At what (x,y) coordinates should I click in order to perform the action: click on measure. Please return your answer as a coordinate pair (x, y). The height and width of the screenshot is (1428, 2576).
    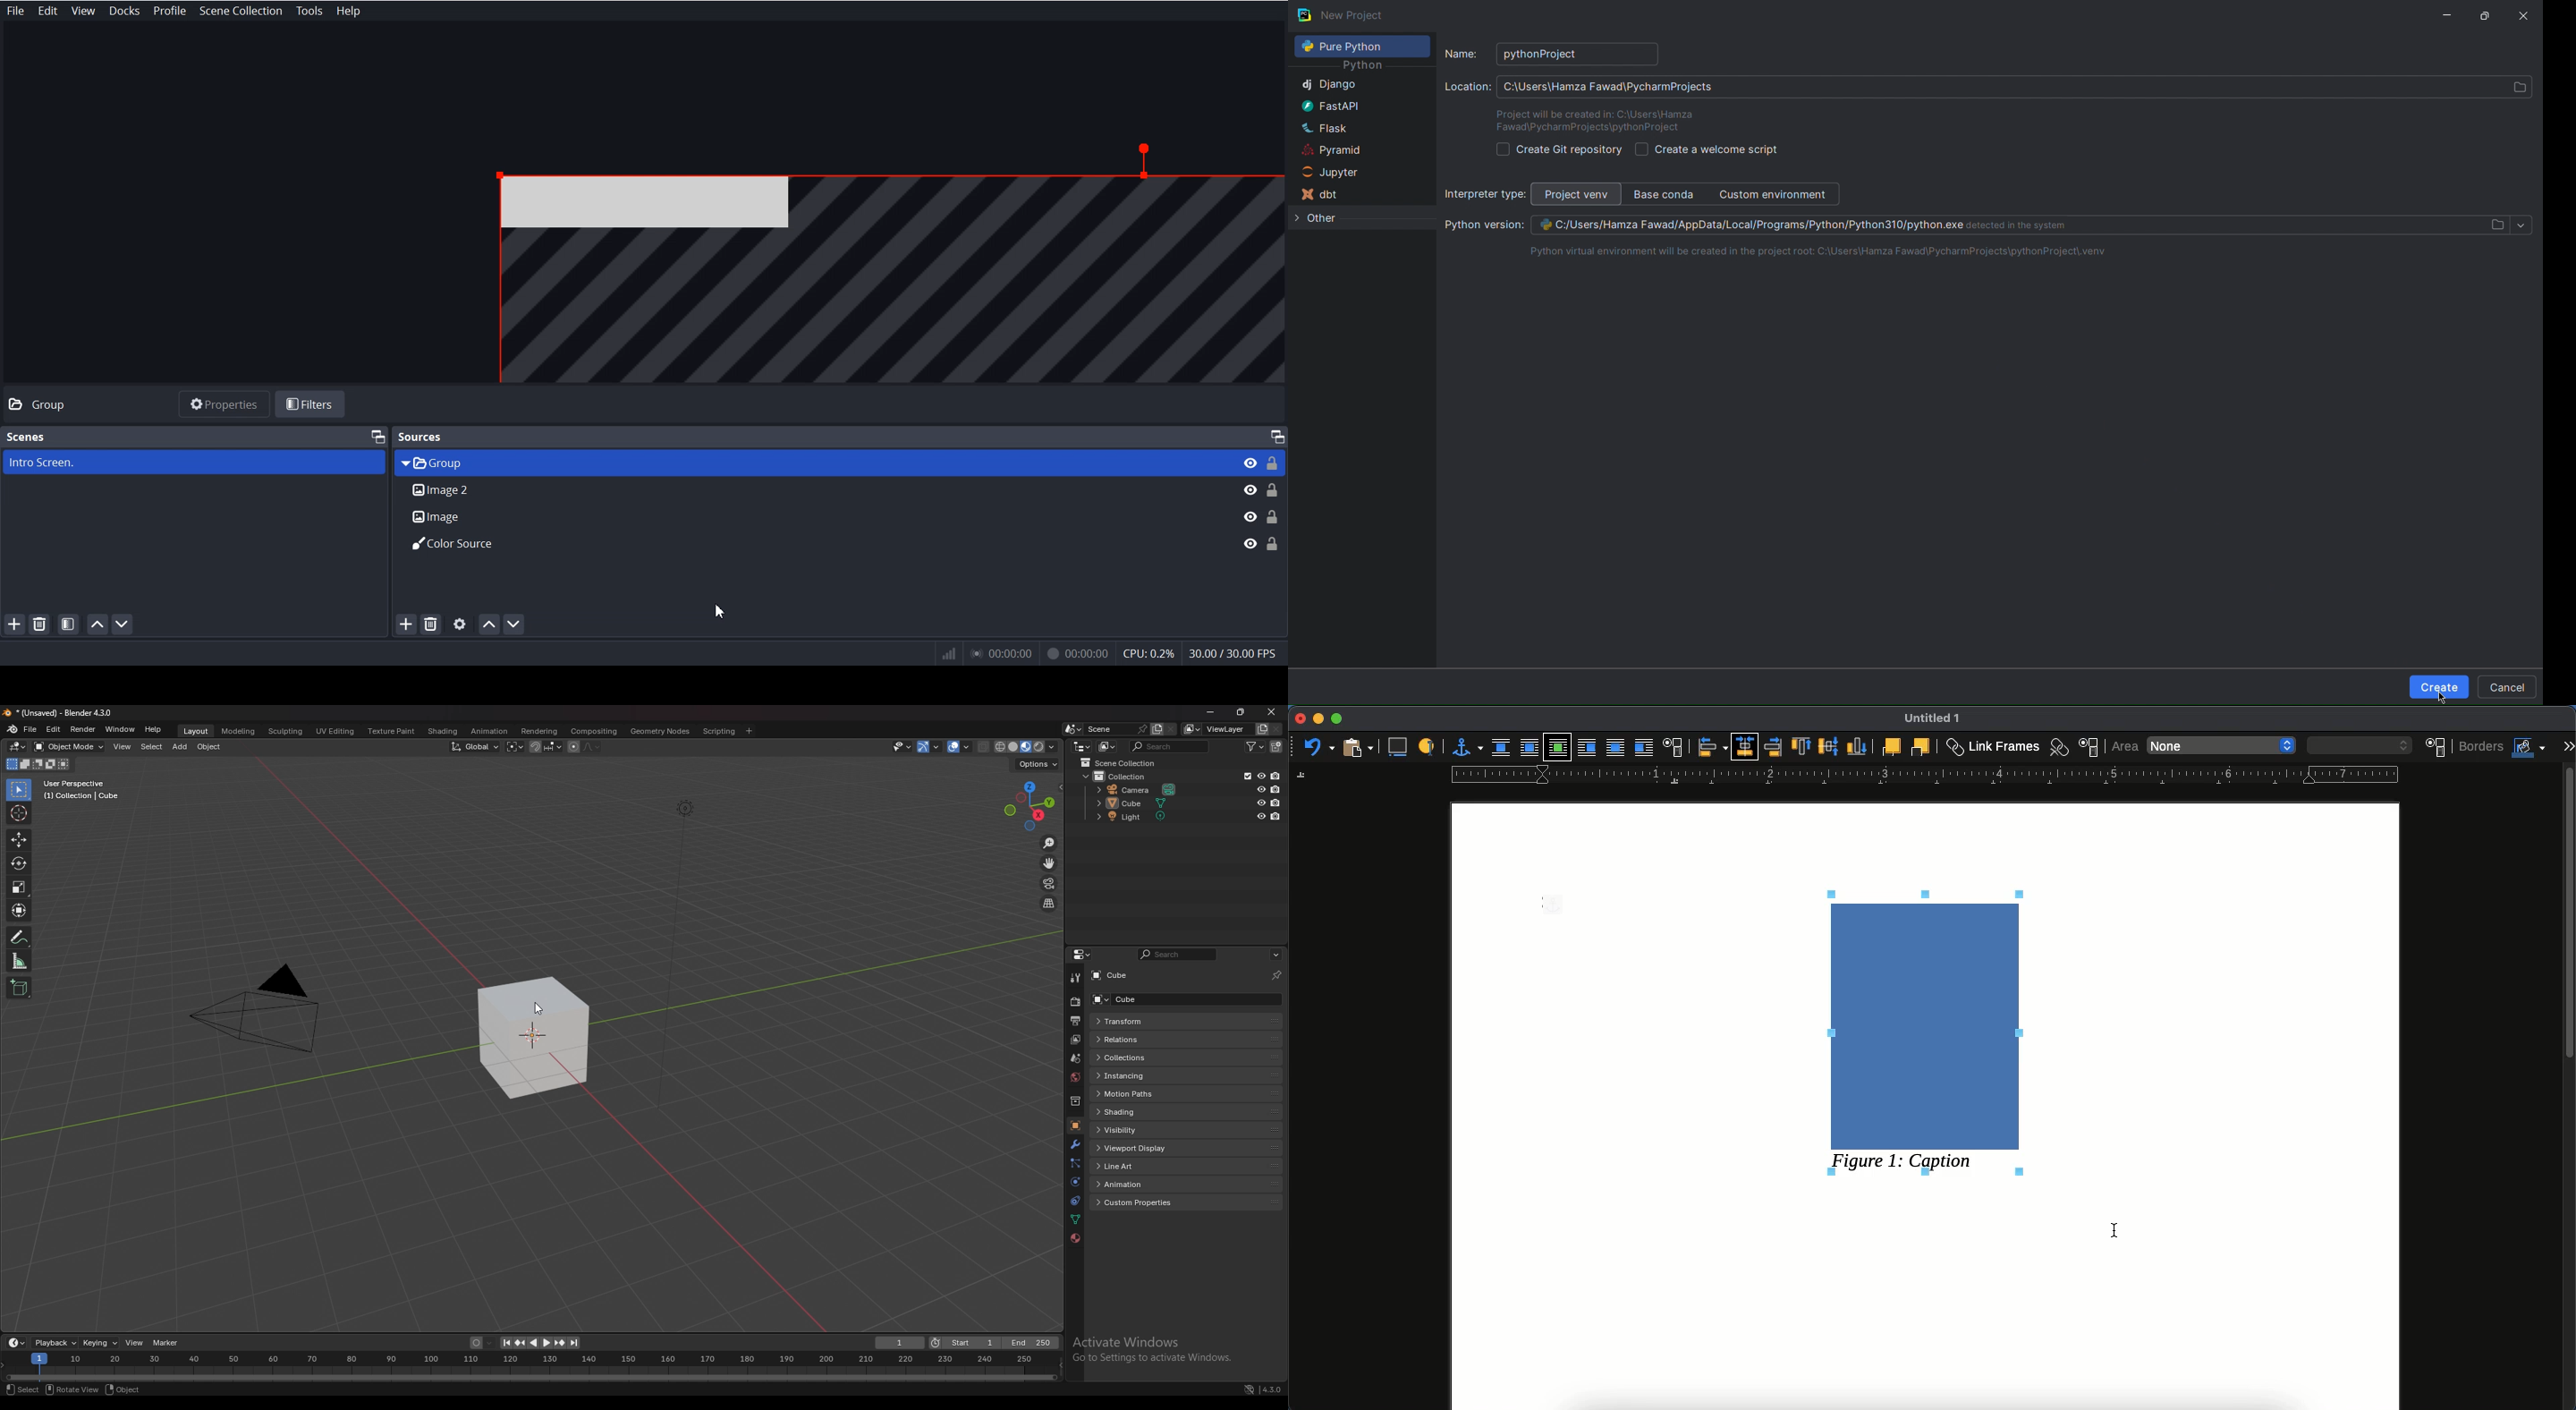
    Looking at the image, I should click on (19, 961).